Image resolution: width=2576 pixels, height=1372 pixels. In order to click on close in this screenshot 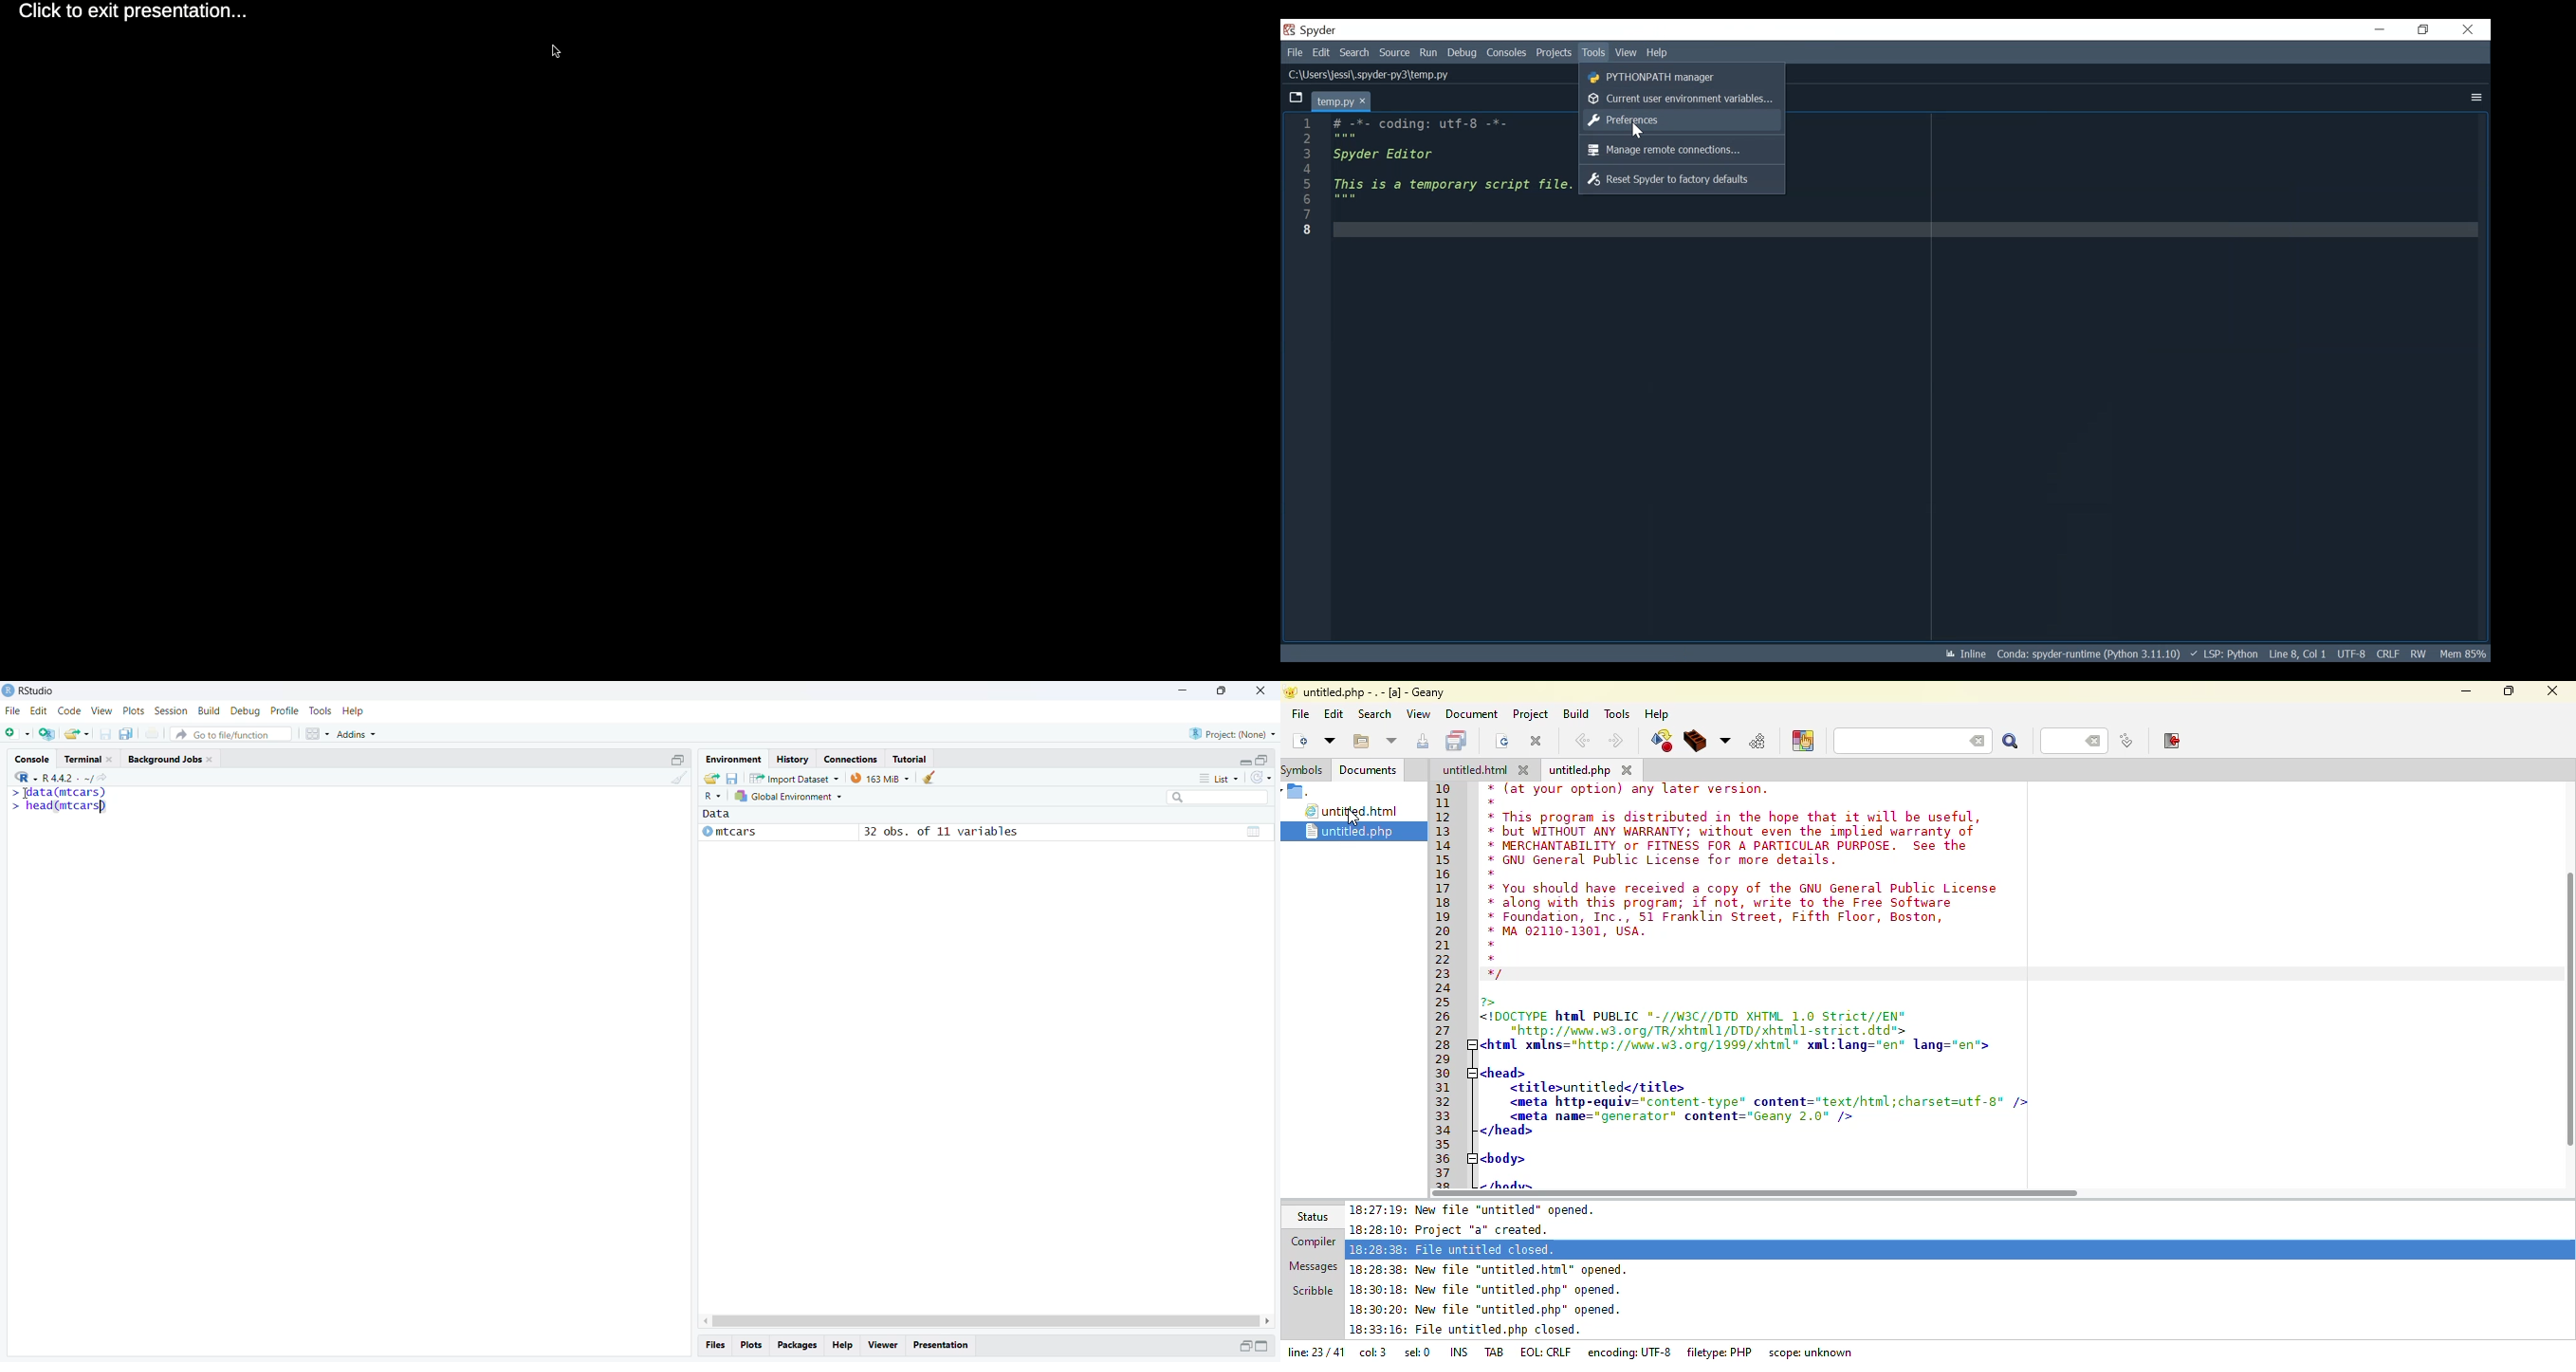, I will do `click(1262, 689)`.